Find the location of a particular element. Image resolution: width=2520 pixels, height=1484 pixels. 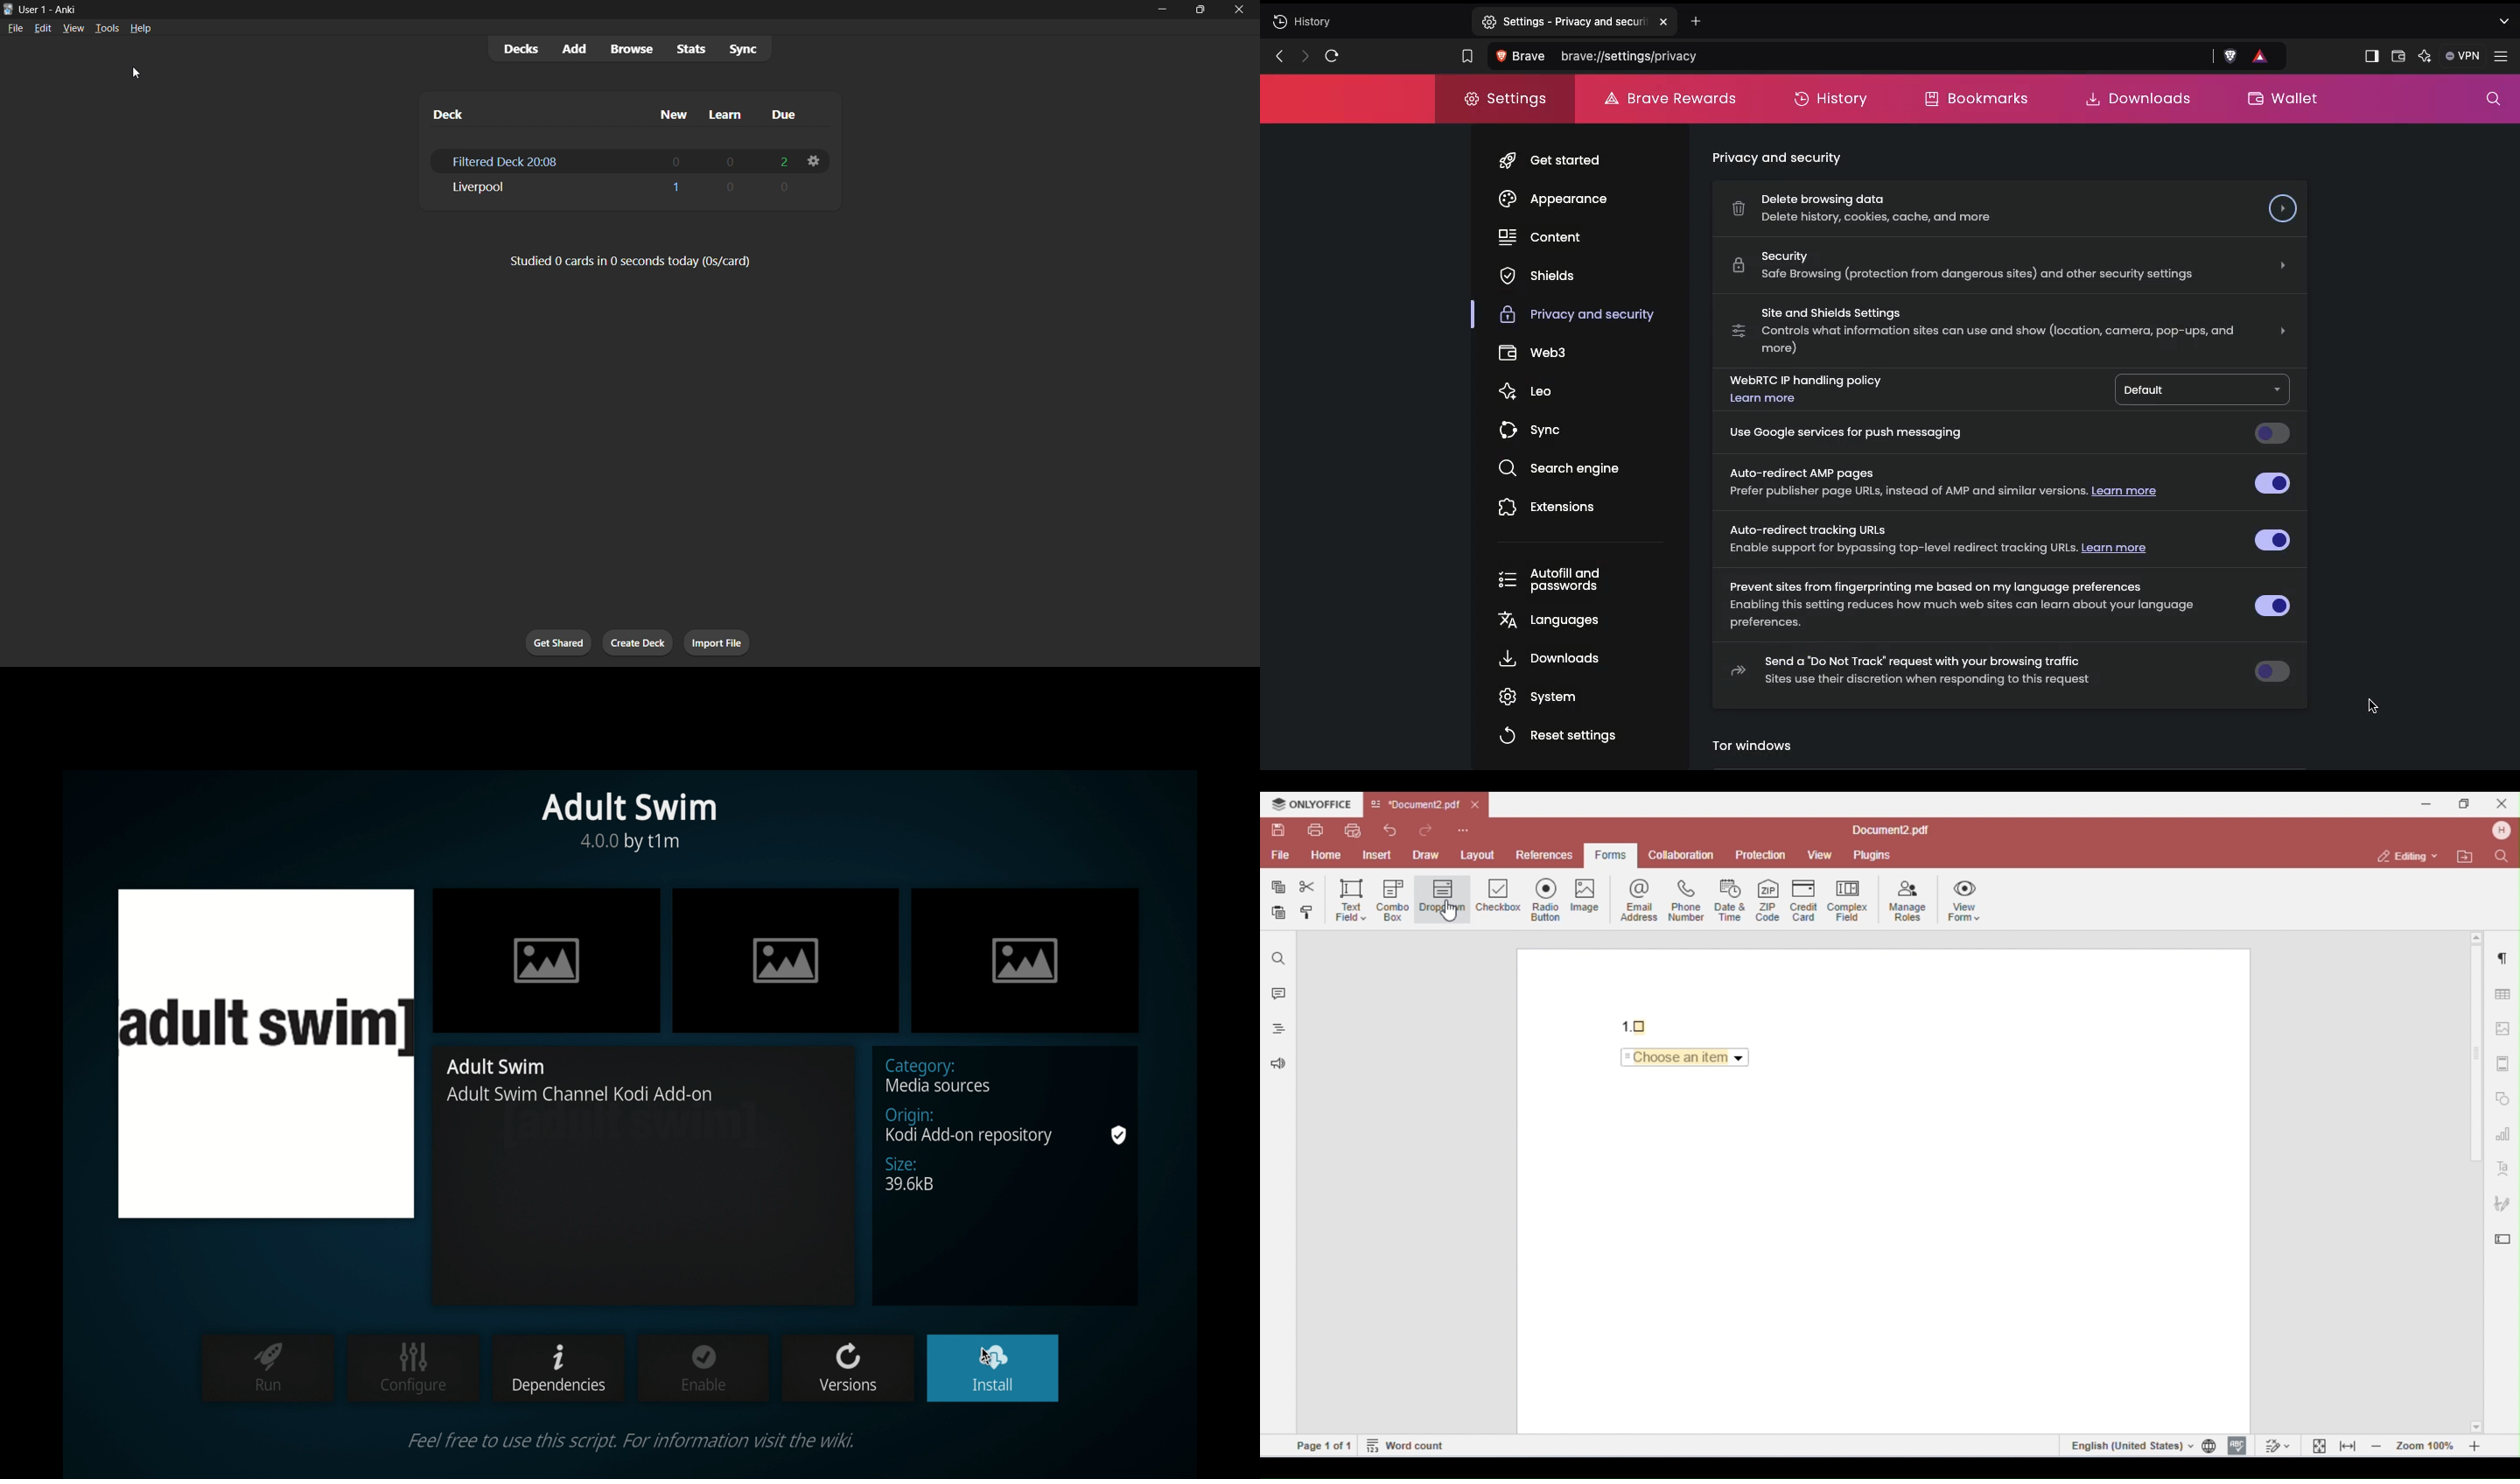

new column is located at coordinates (674, 116).